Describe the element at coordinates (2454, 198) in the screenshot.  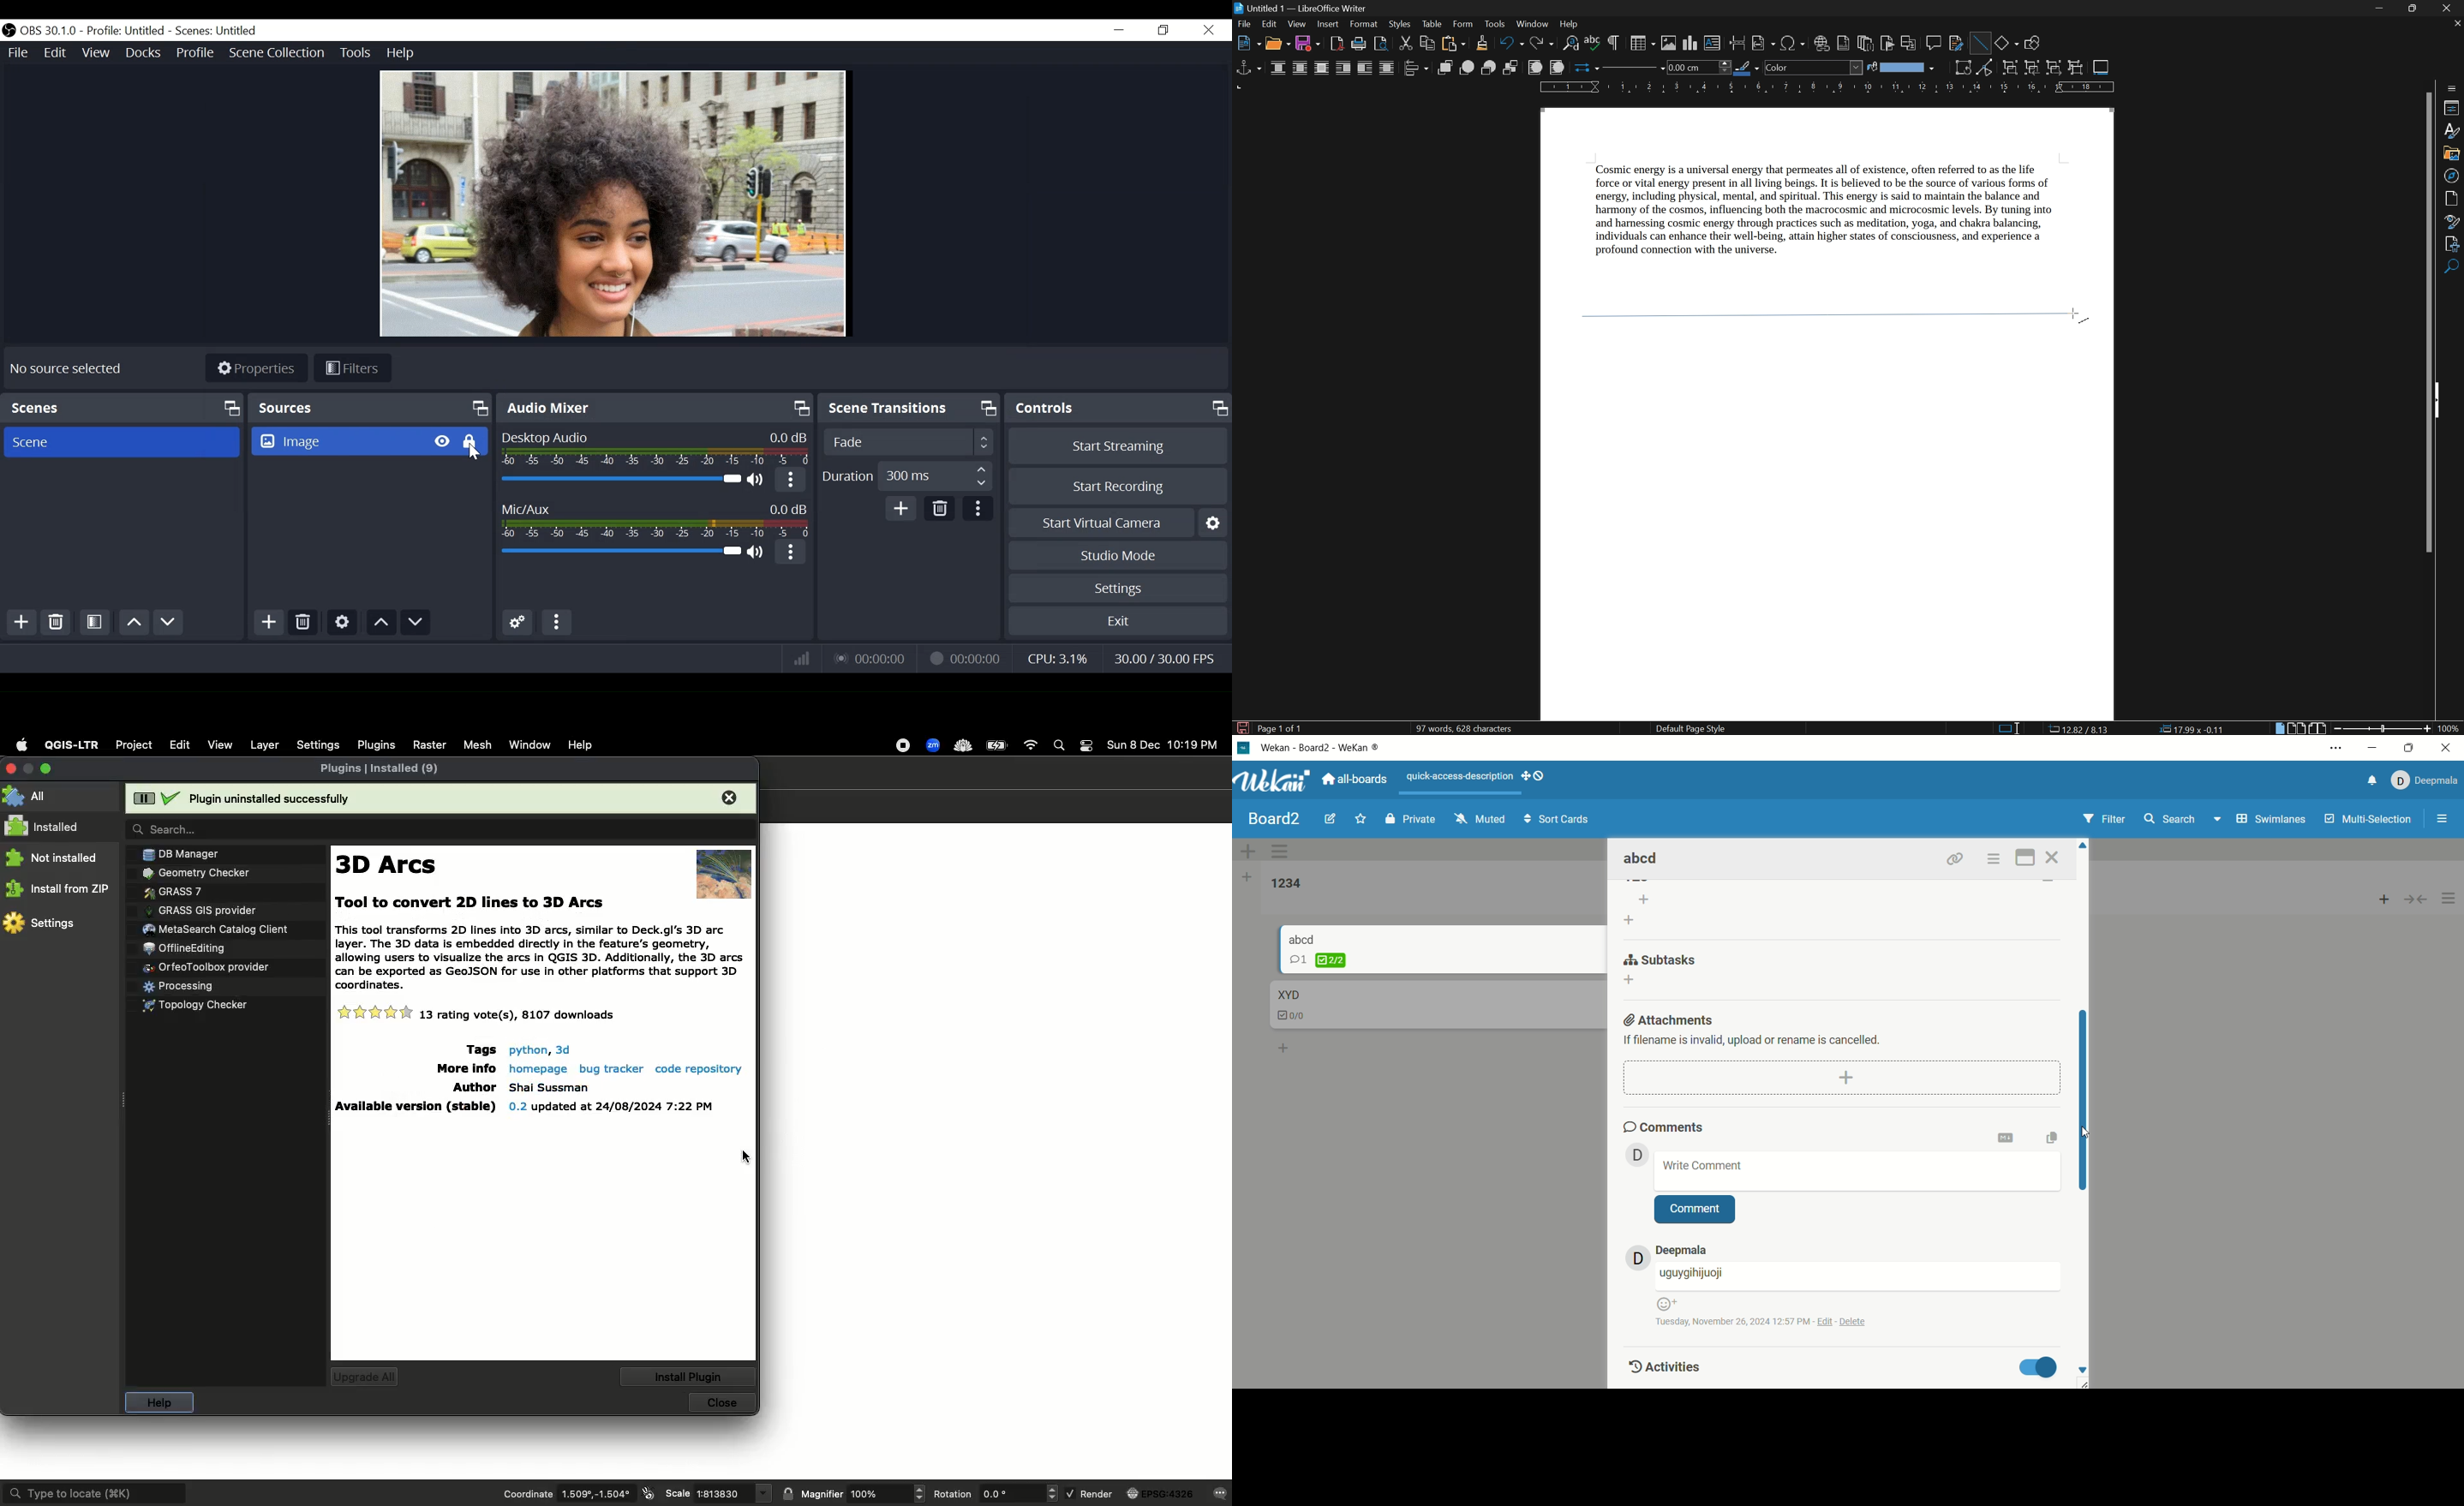
I see `page` at that location.